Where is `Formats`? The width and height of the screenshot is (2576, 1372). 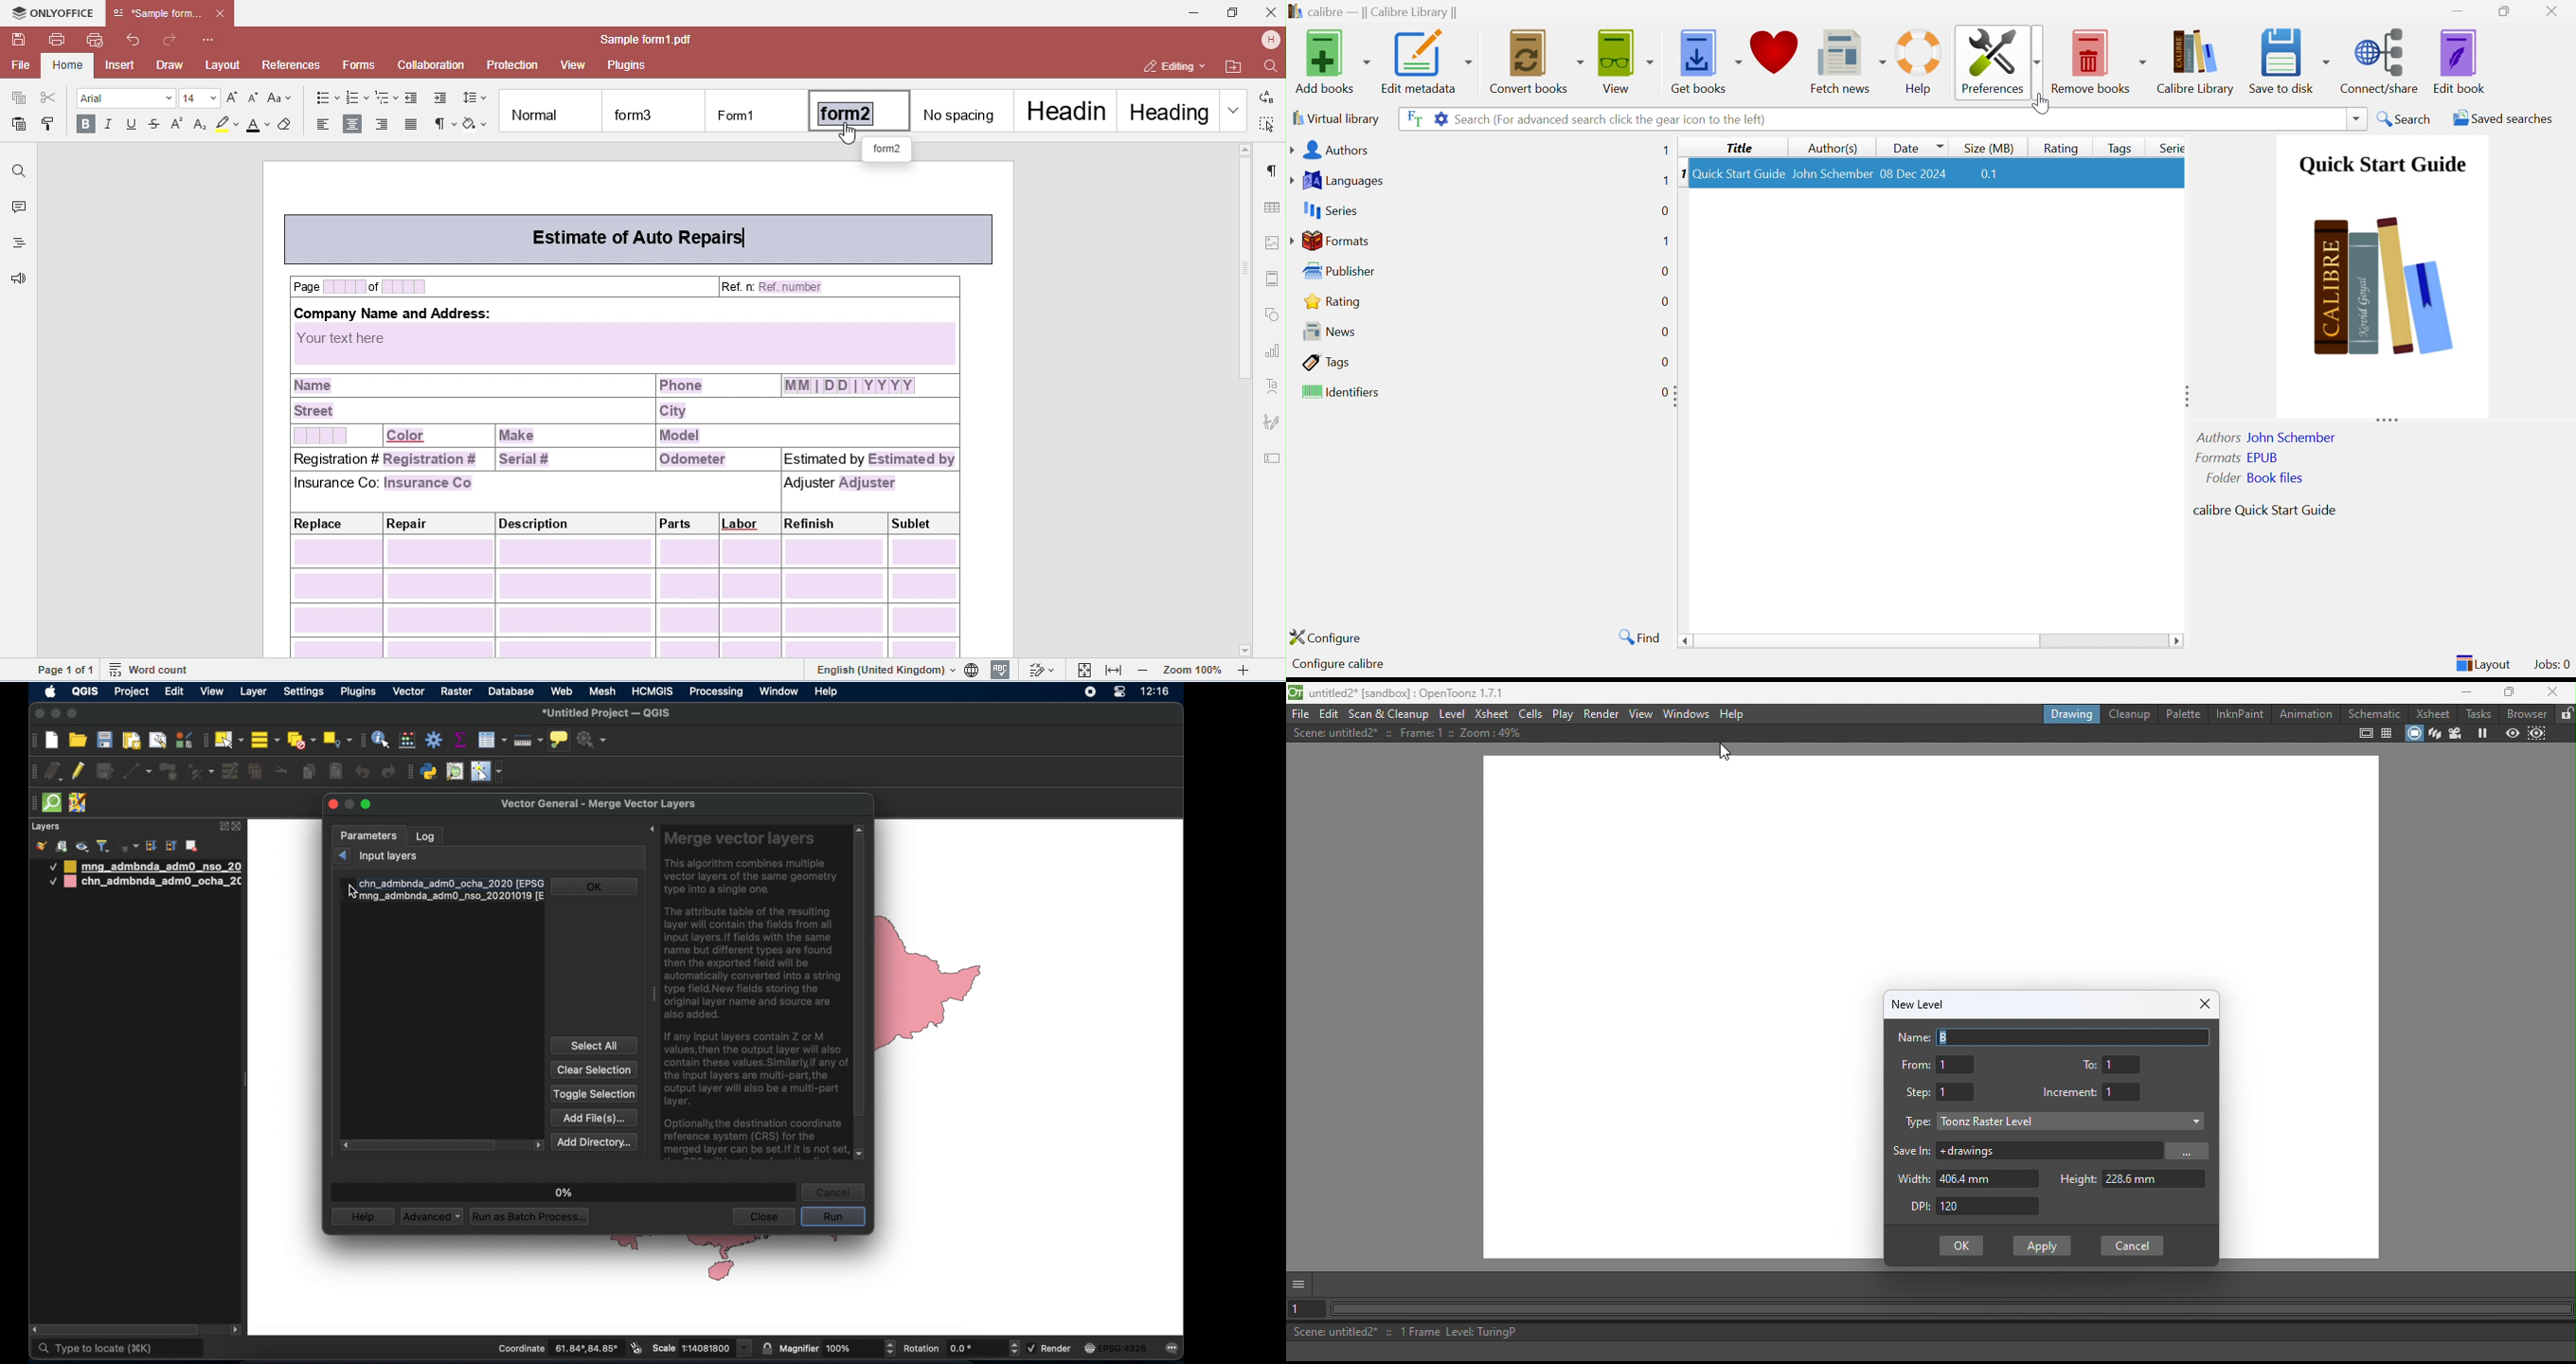
Formats is located at coordinates (1332, 241).